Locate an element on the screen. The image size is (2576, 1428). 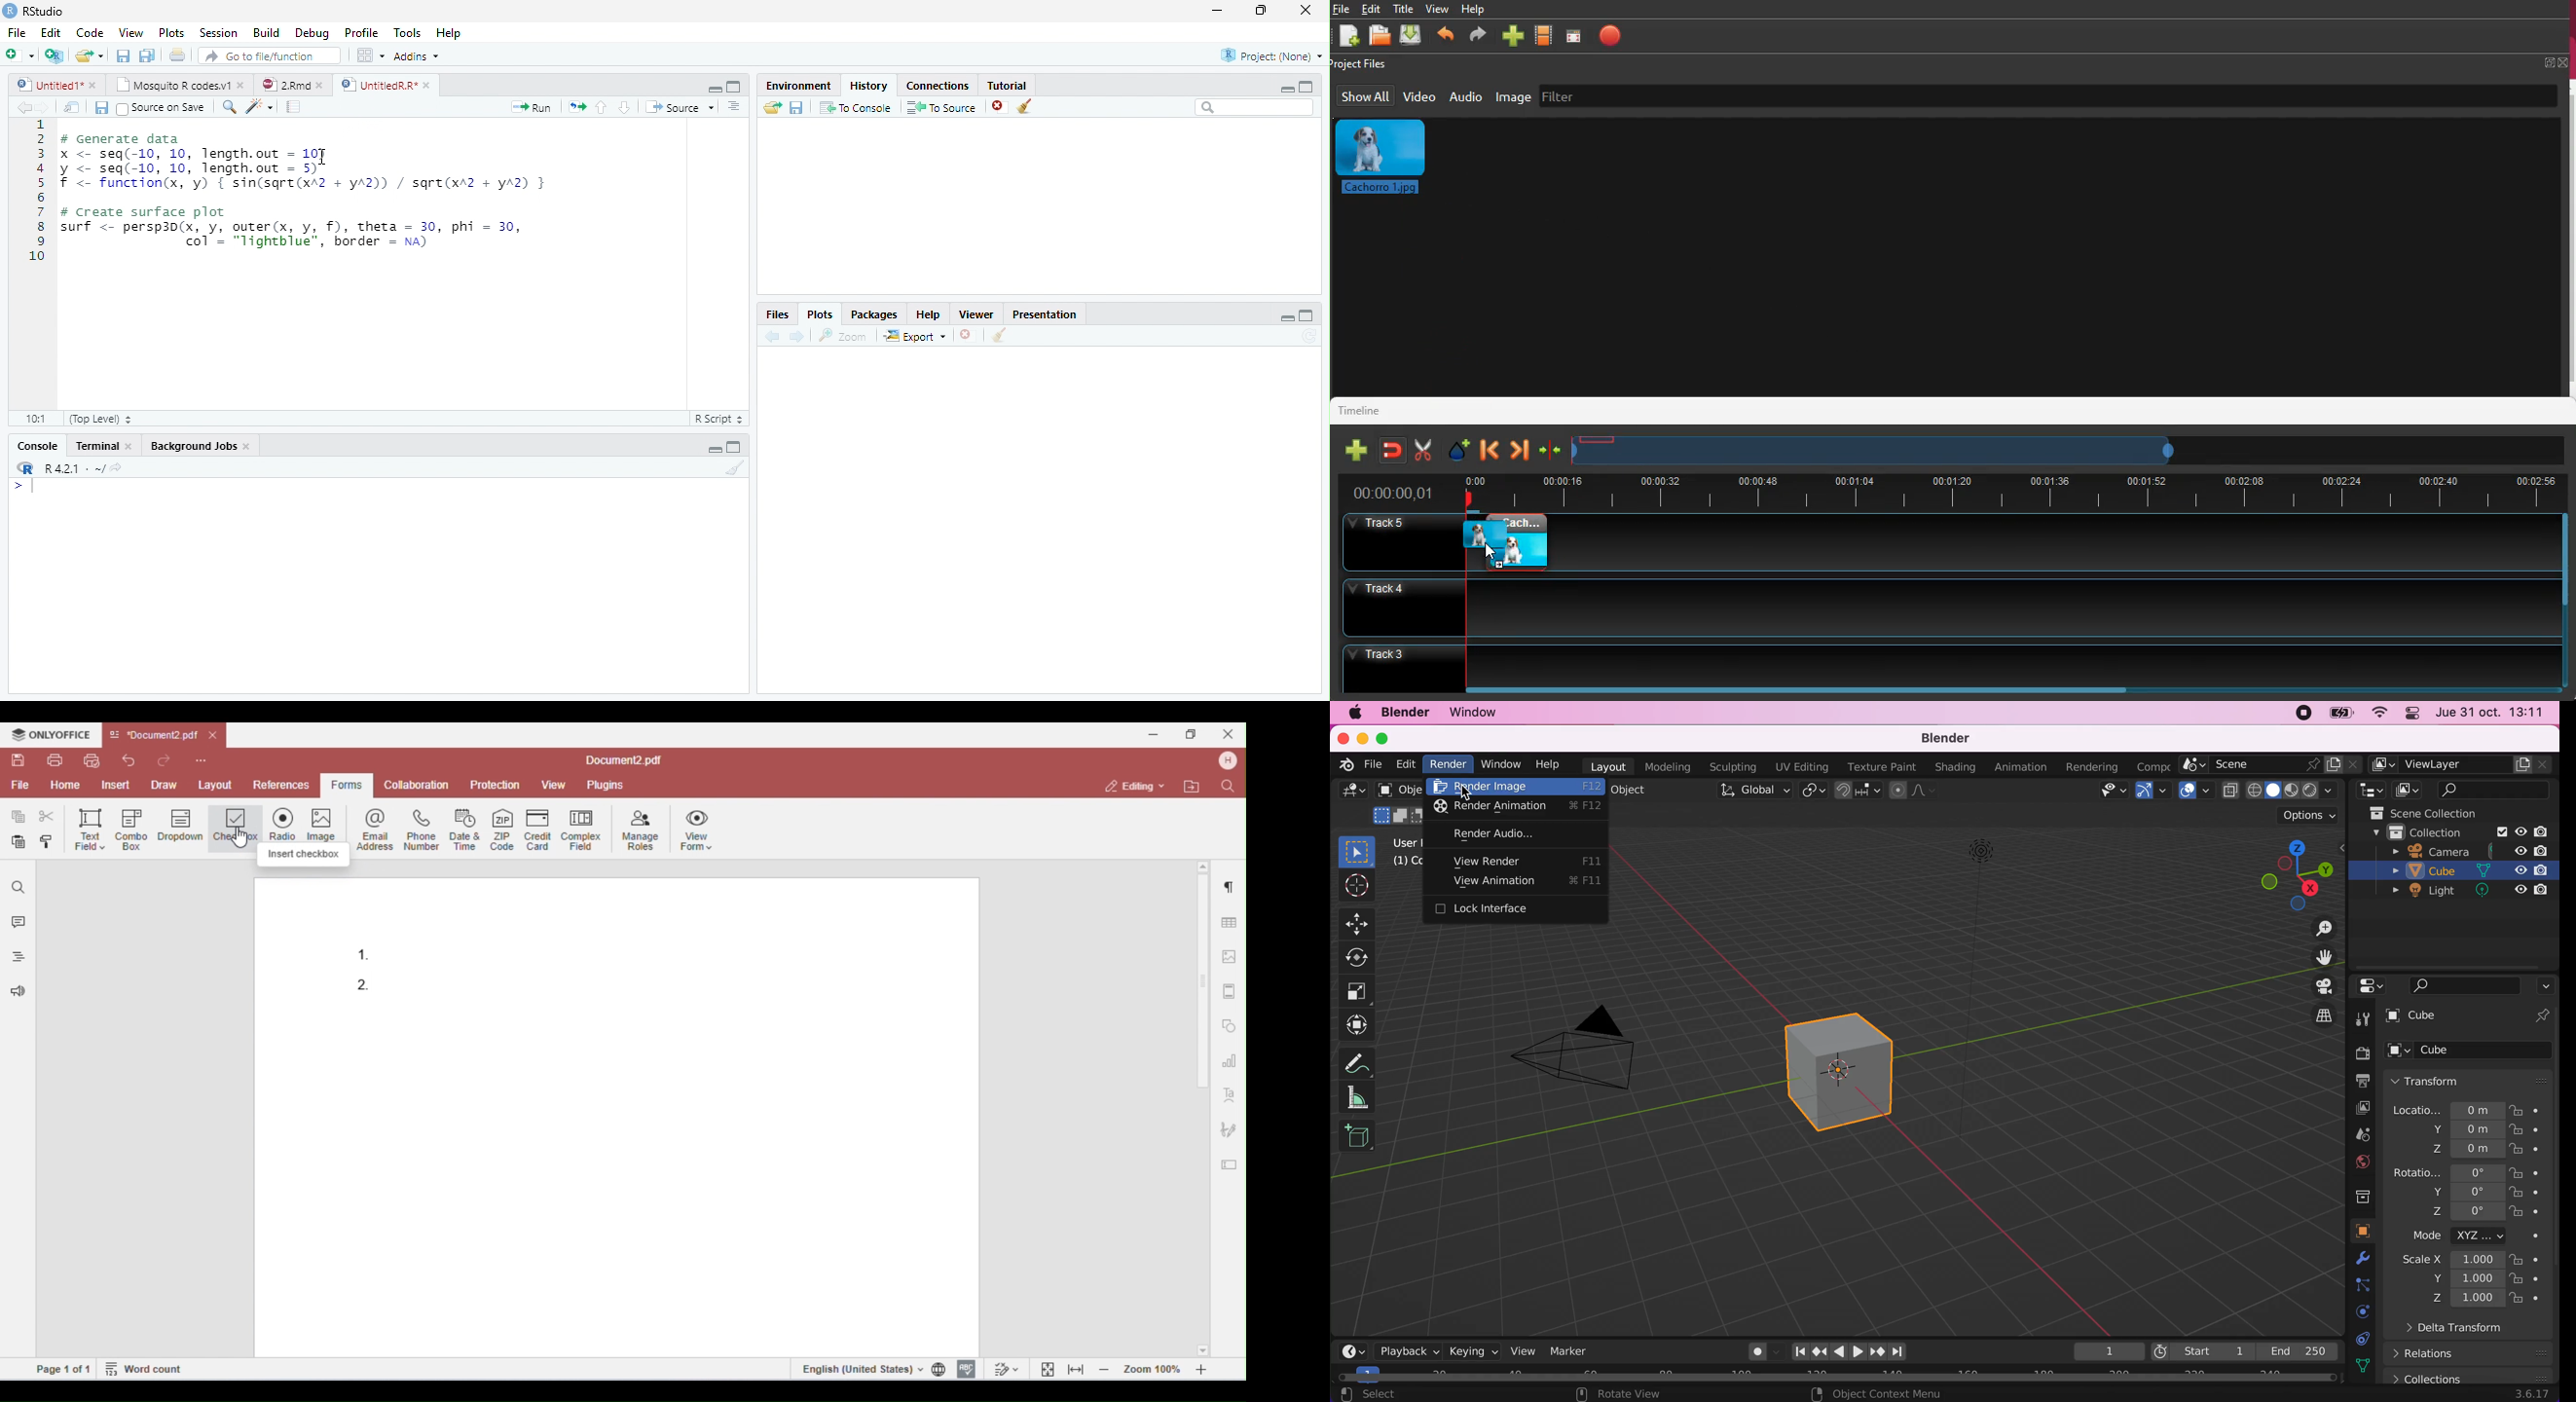
upload is located at coordinates (1412, 36).